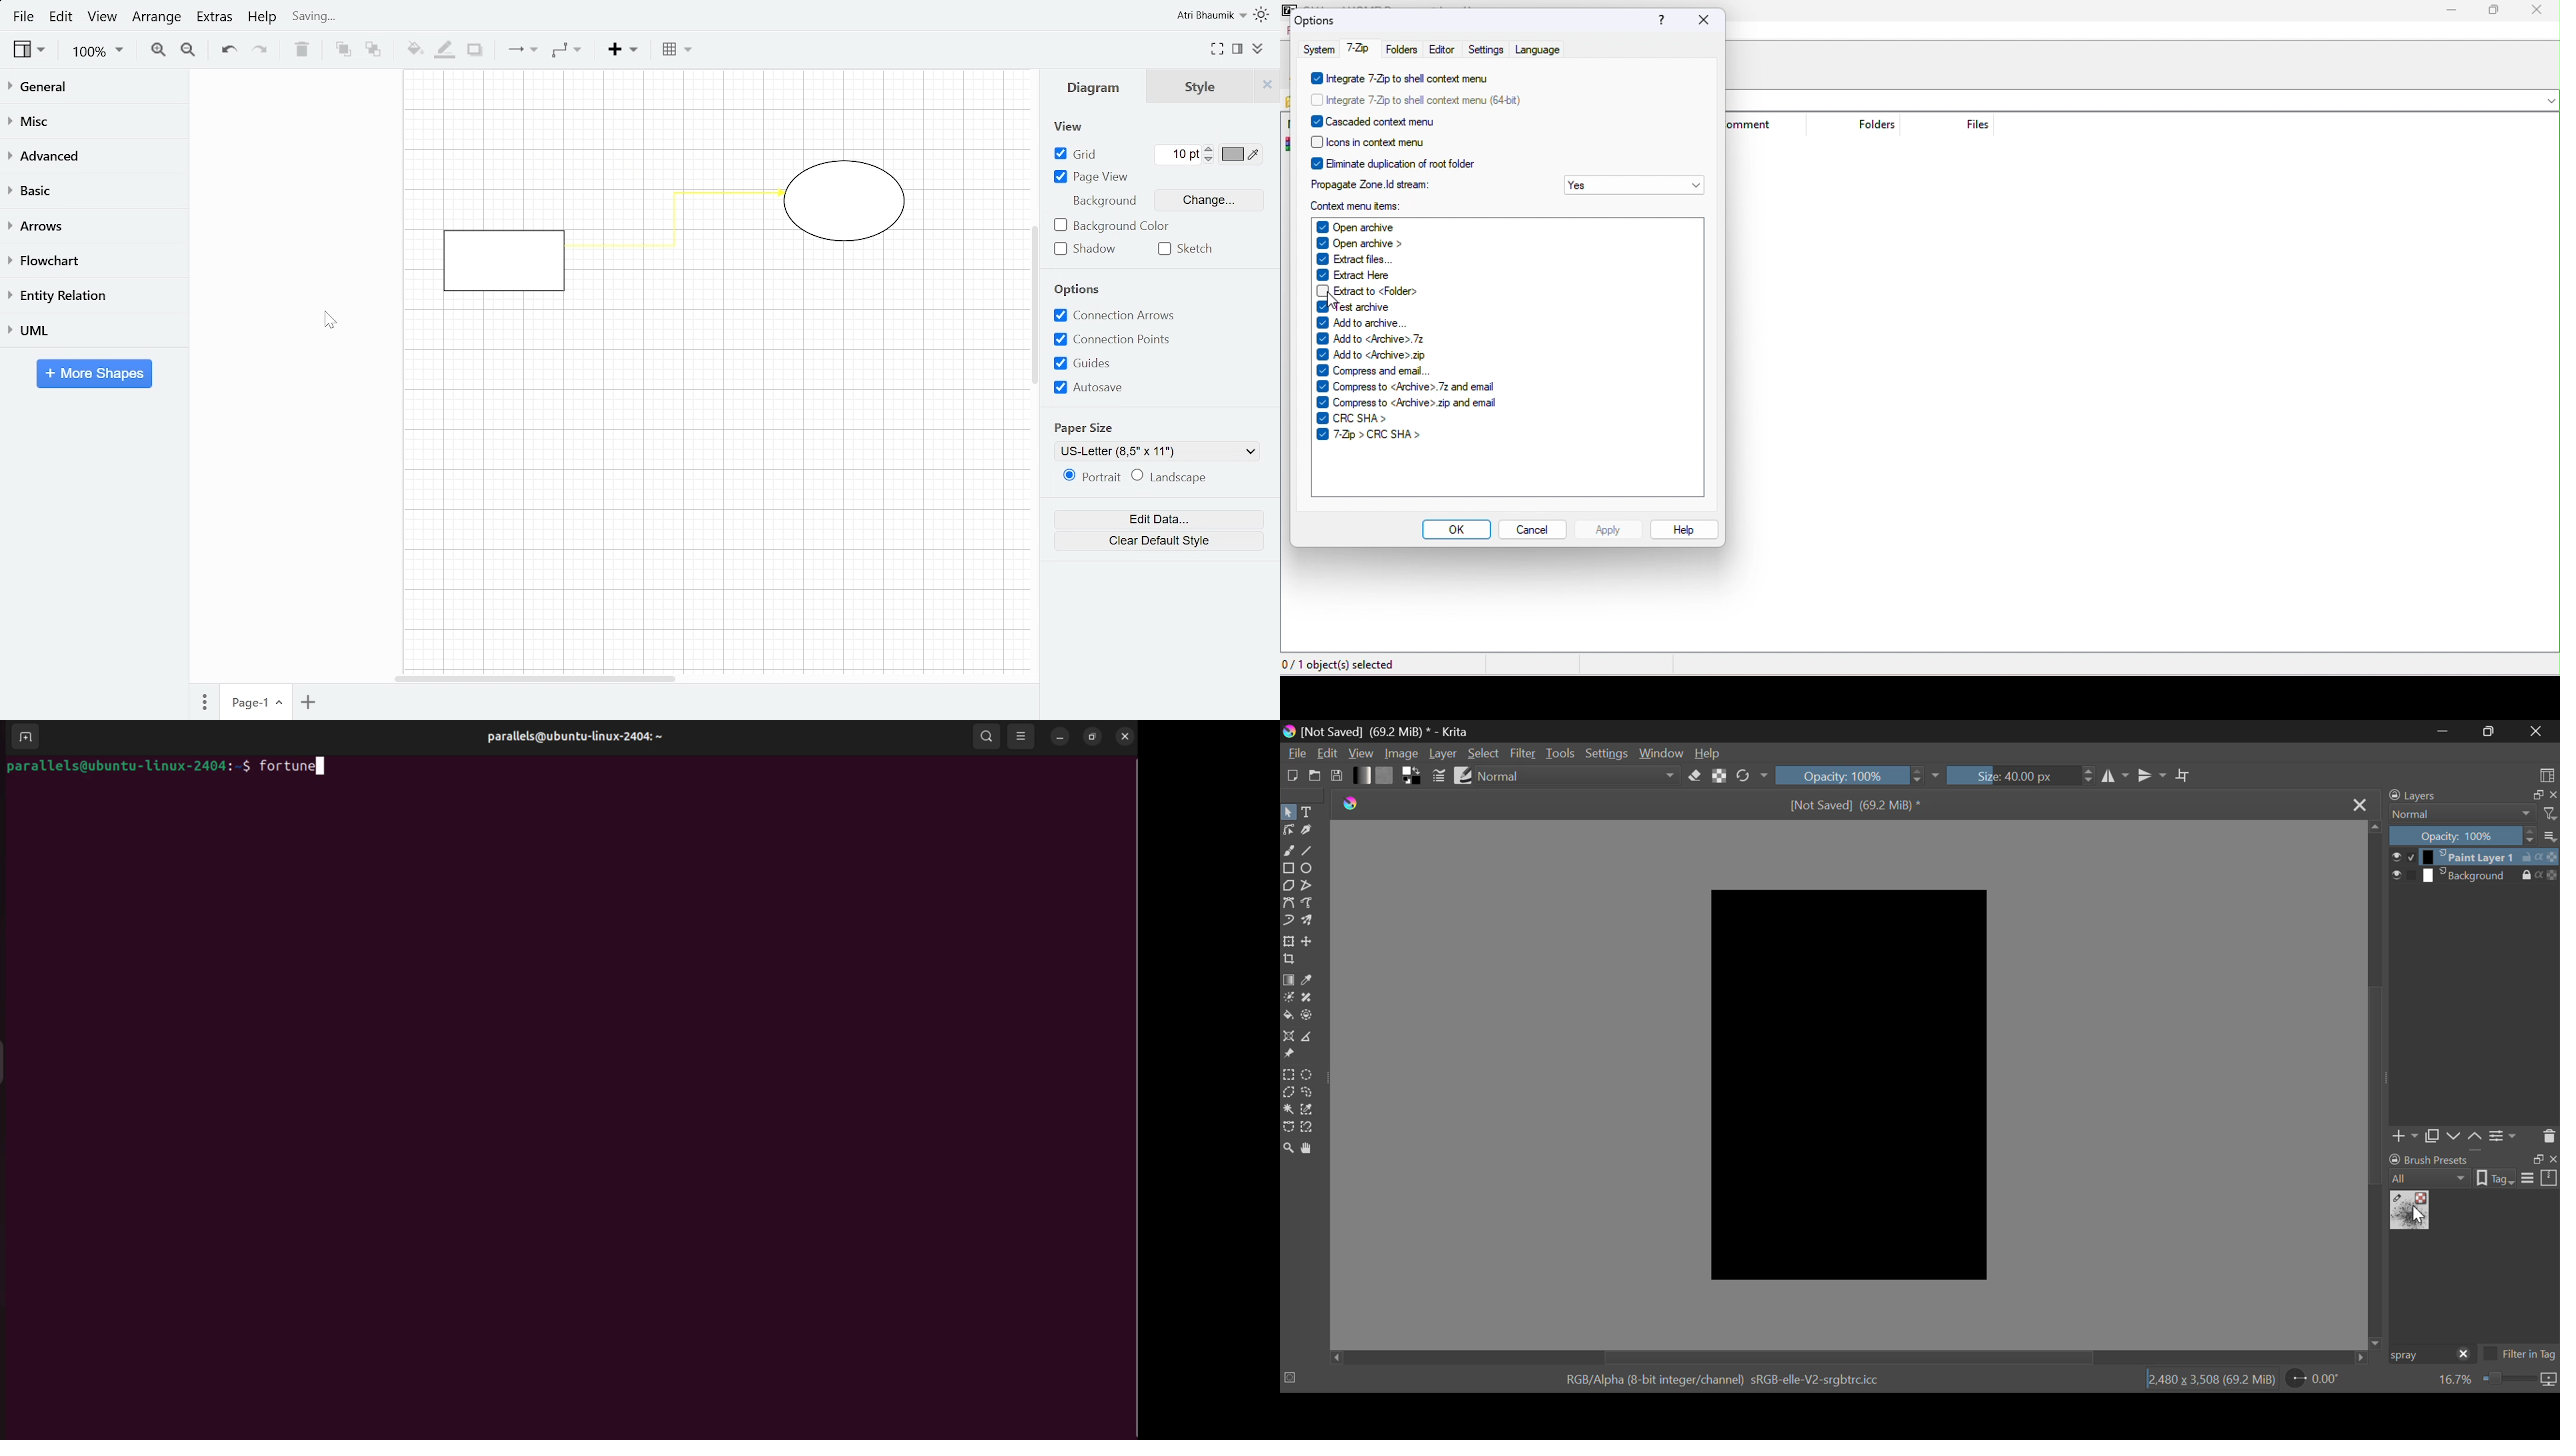 Image resolution: width=2576 pixels, height=1456 pixels. What do you see at coordinates (1657, 22) in the screenshot?
I see `?` at bounding box center [1657, 22].